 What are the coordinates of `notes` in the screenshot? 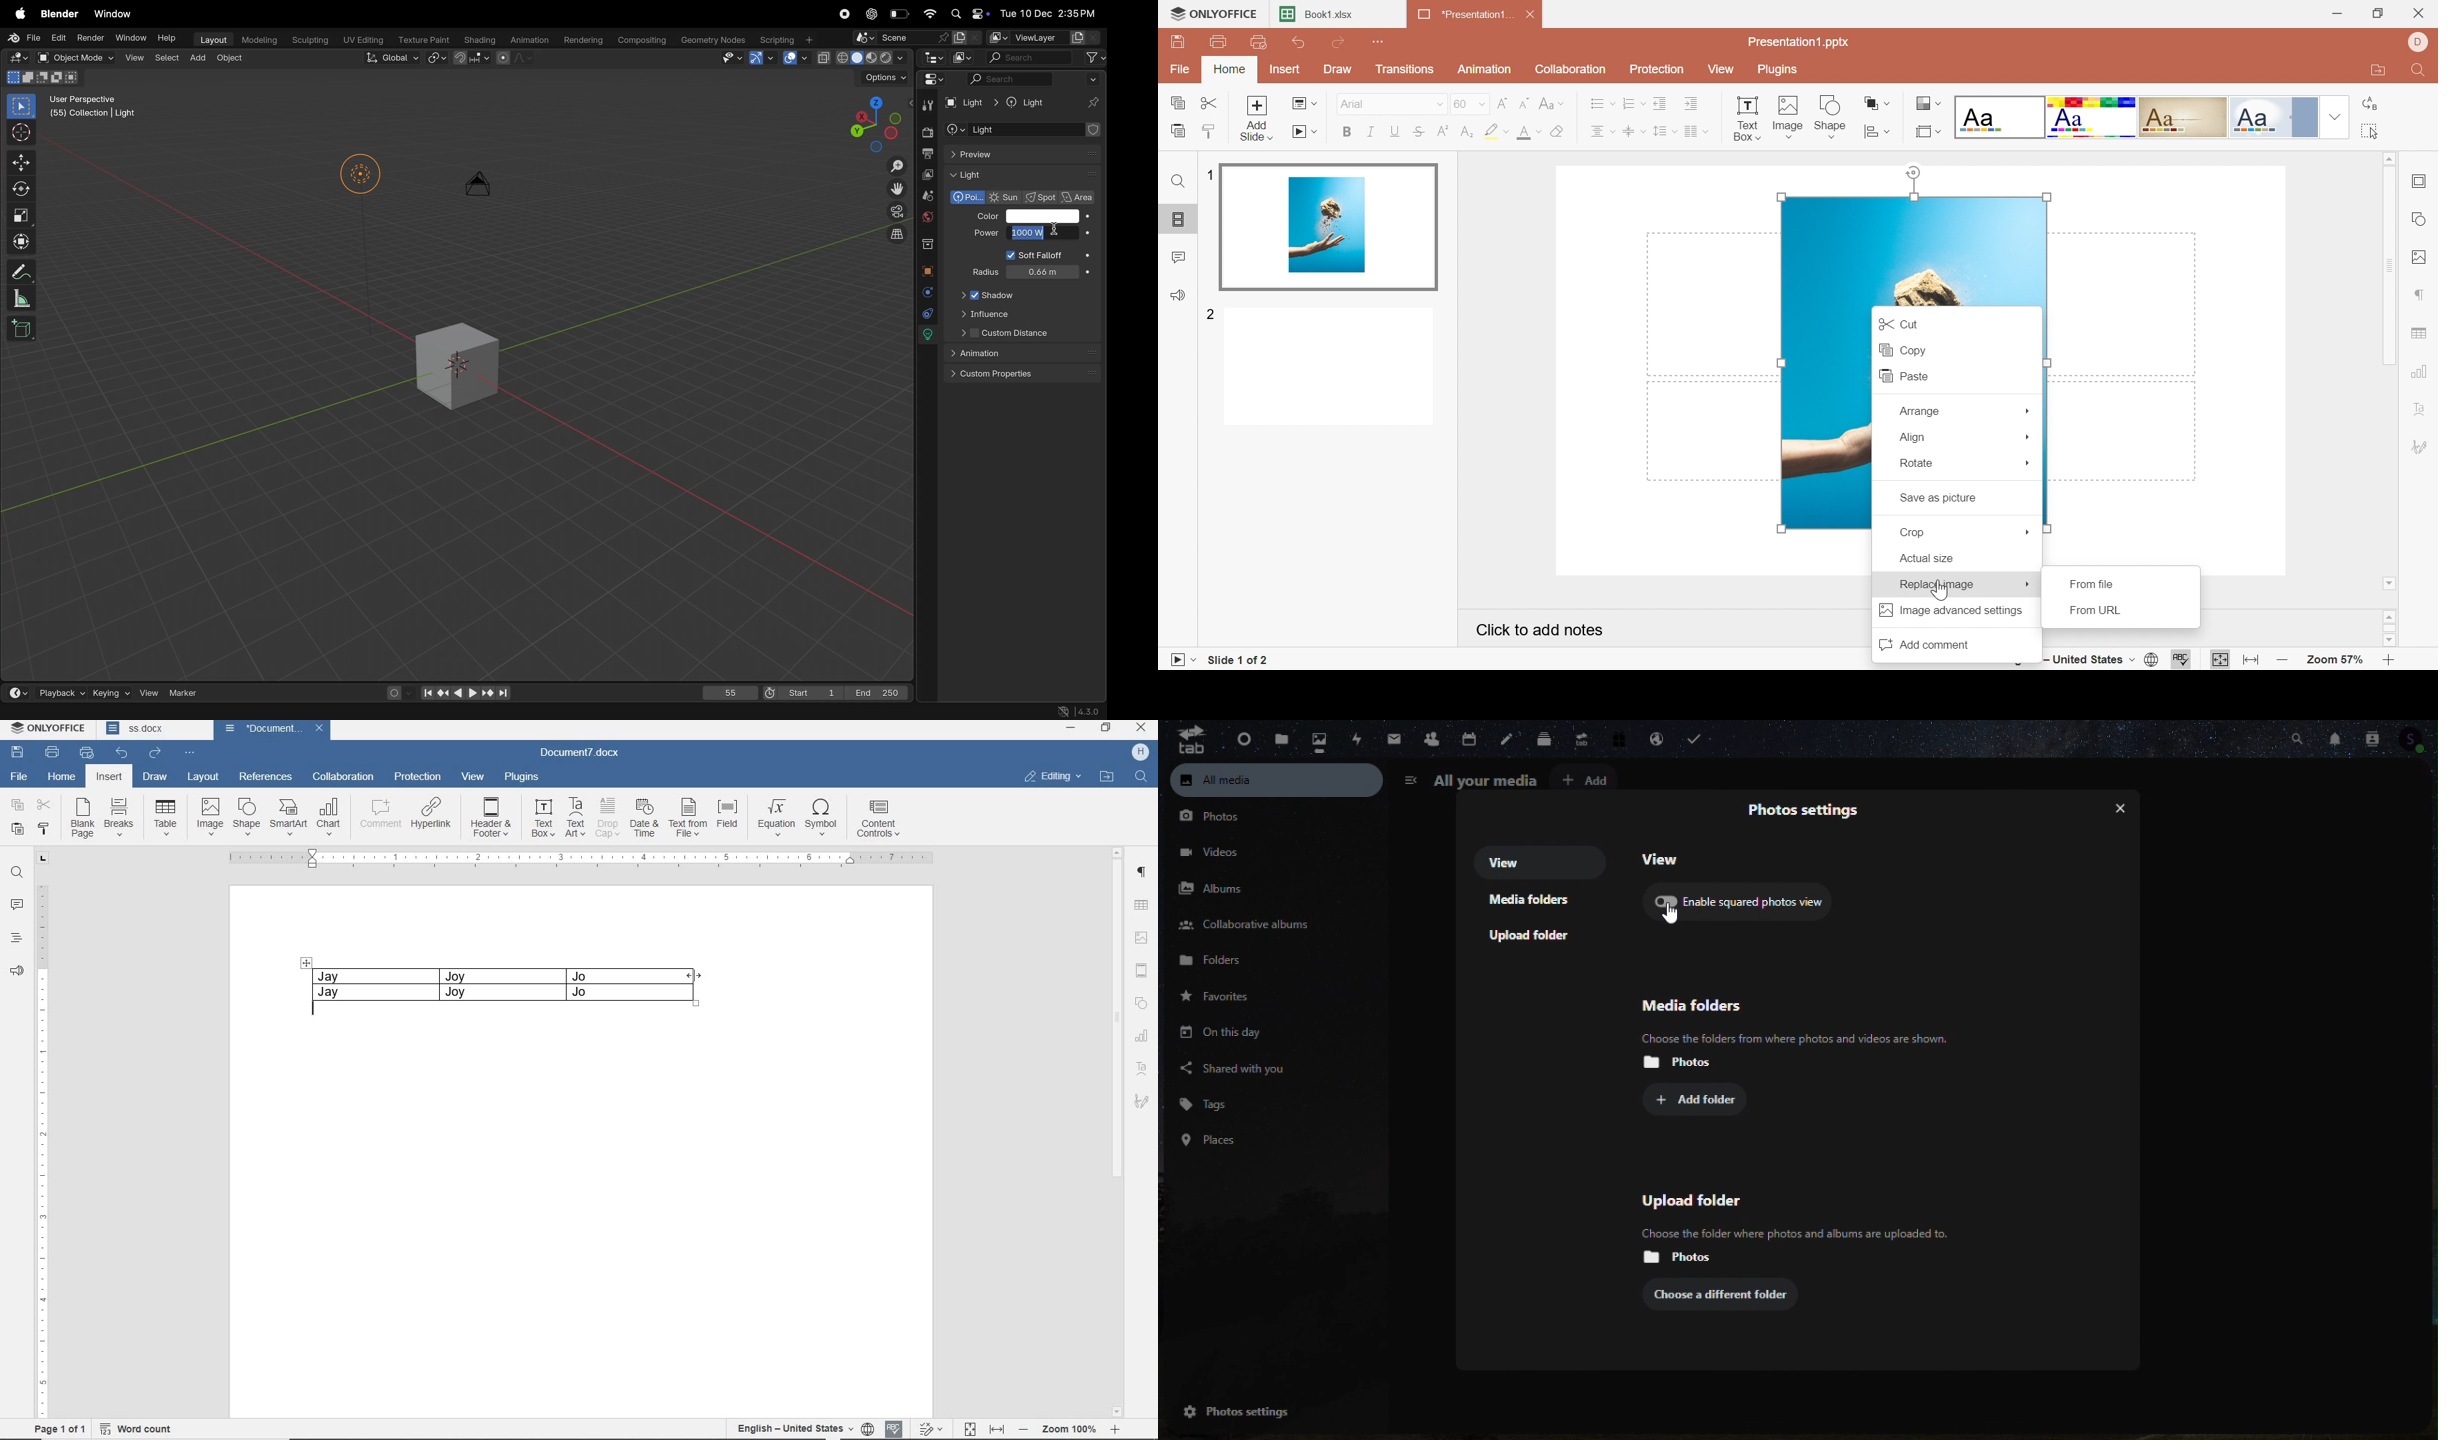 It's located at (1508, 740).